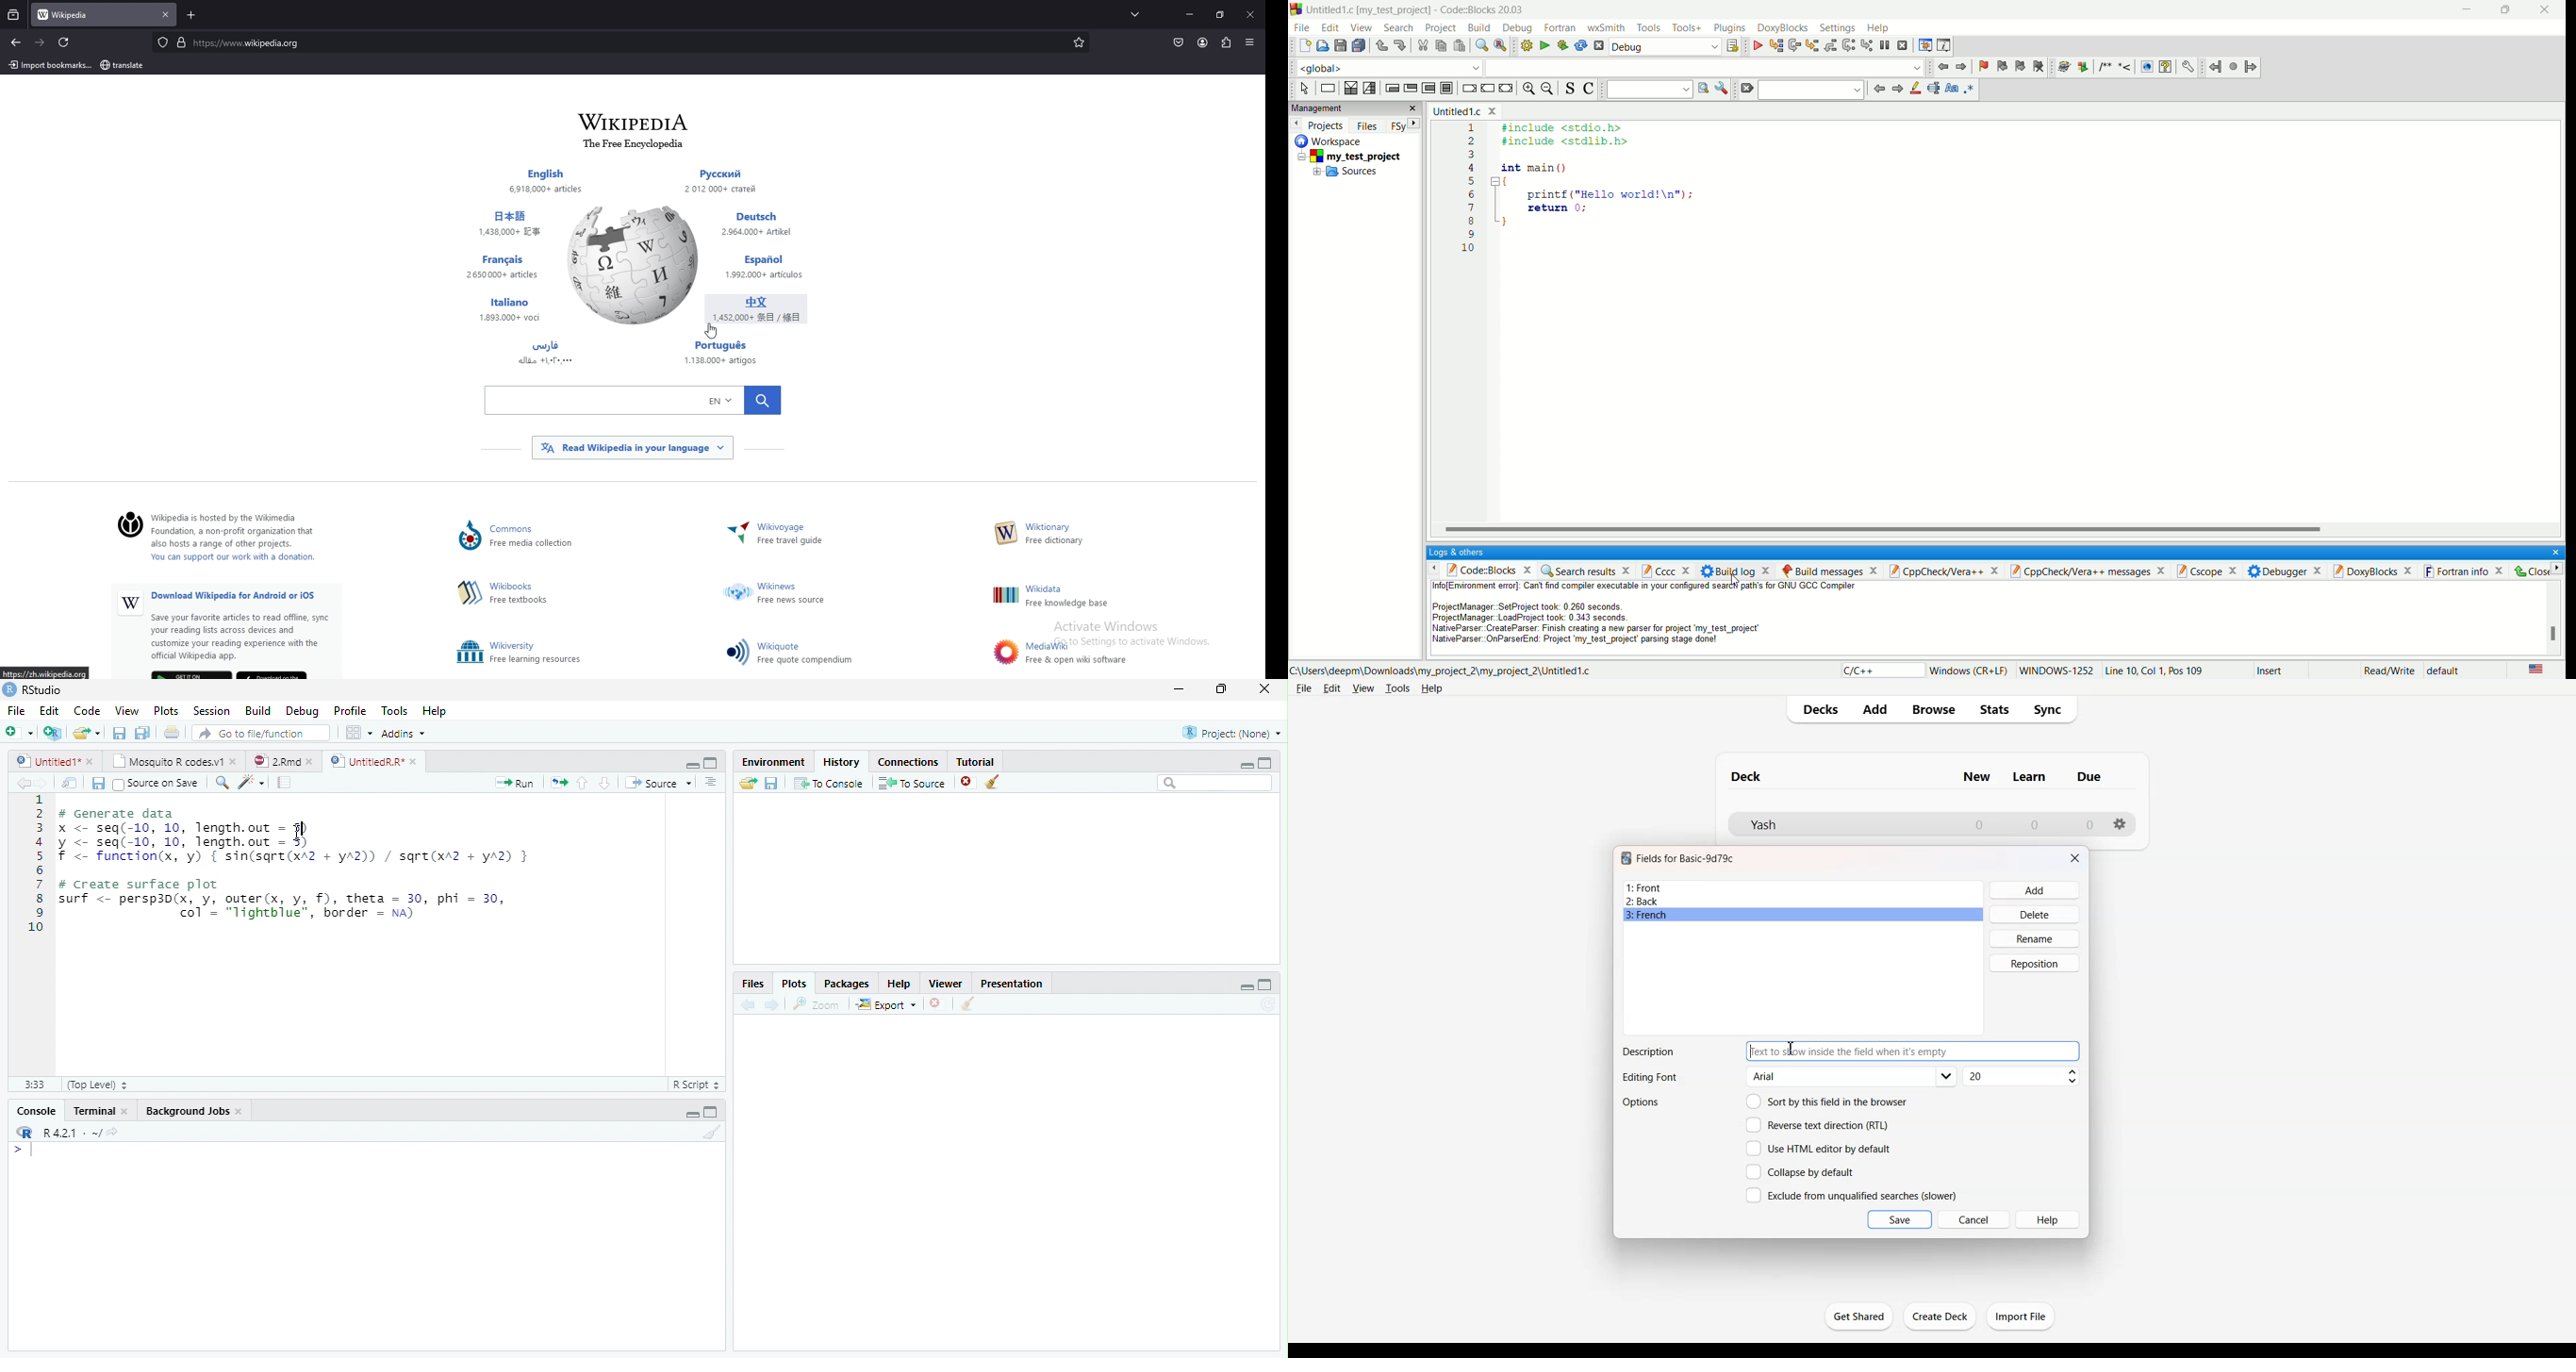 The width and height of the screenshot is (2576, 1372). I want to click on Minimize, so click(692, 1114).